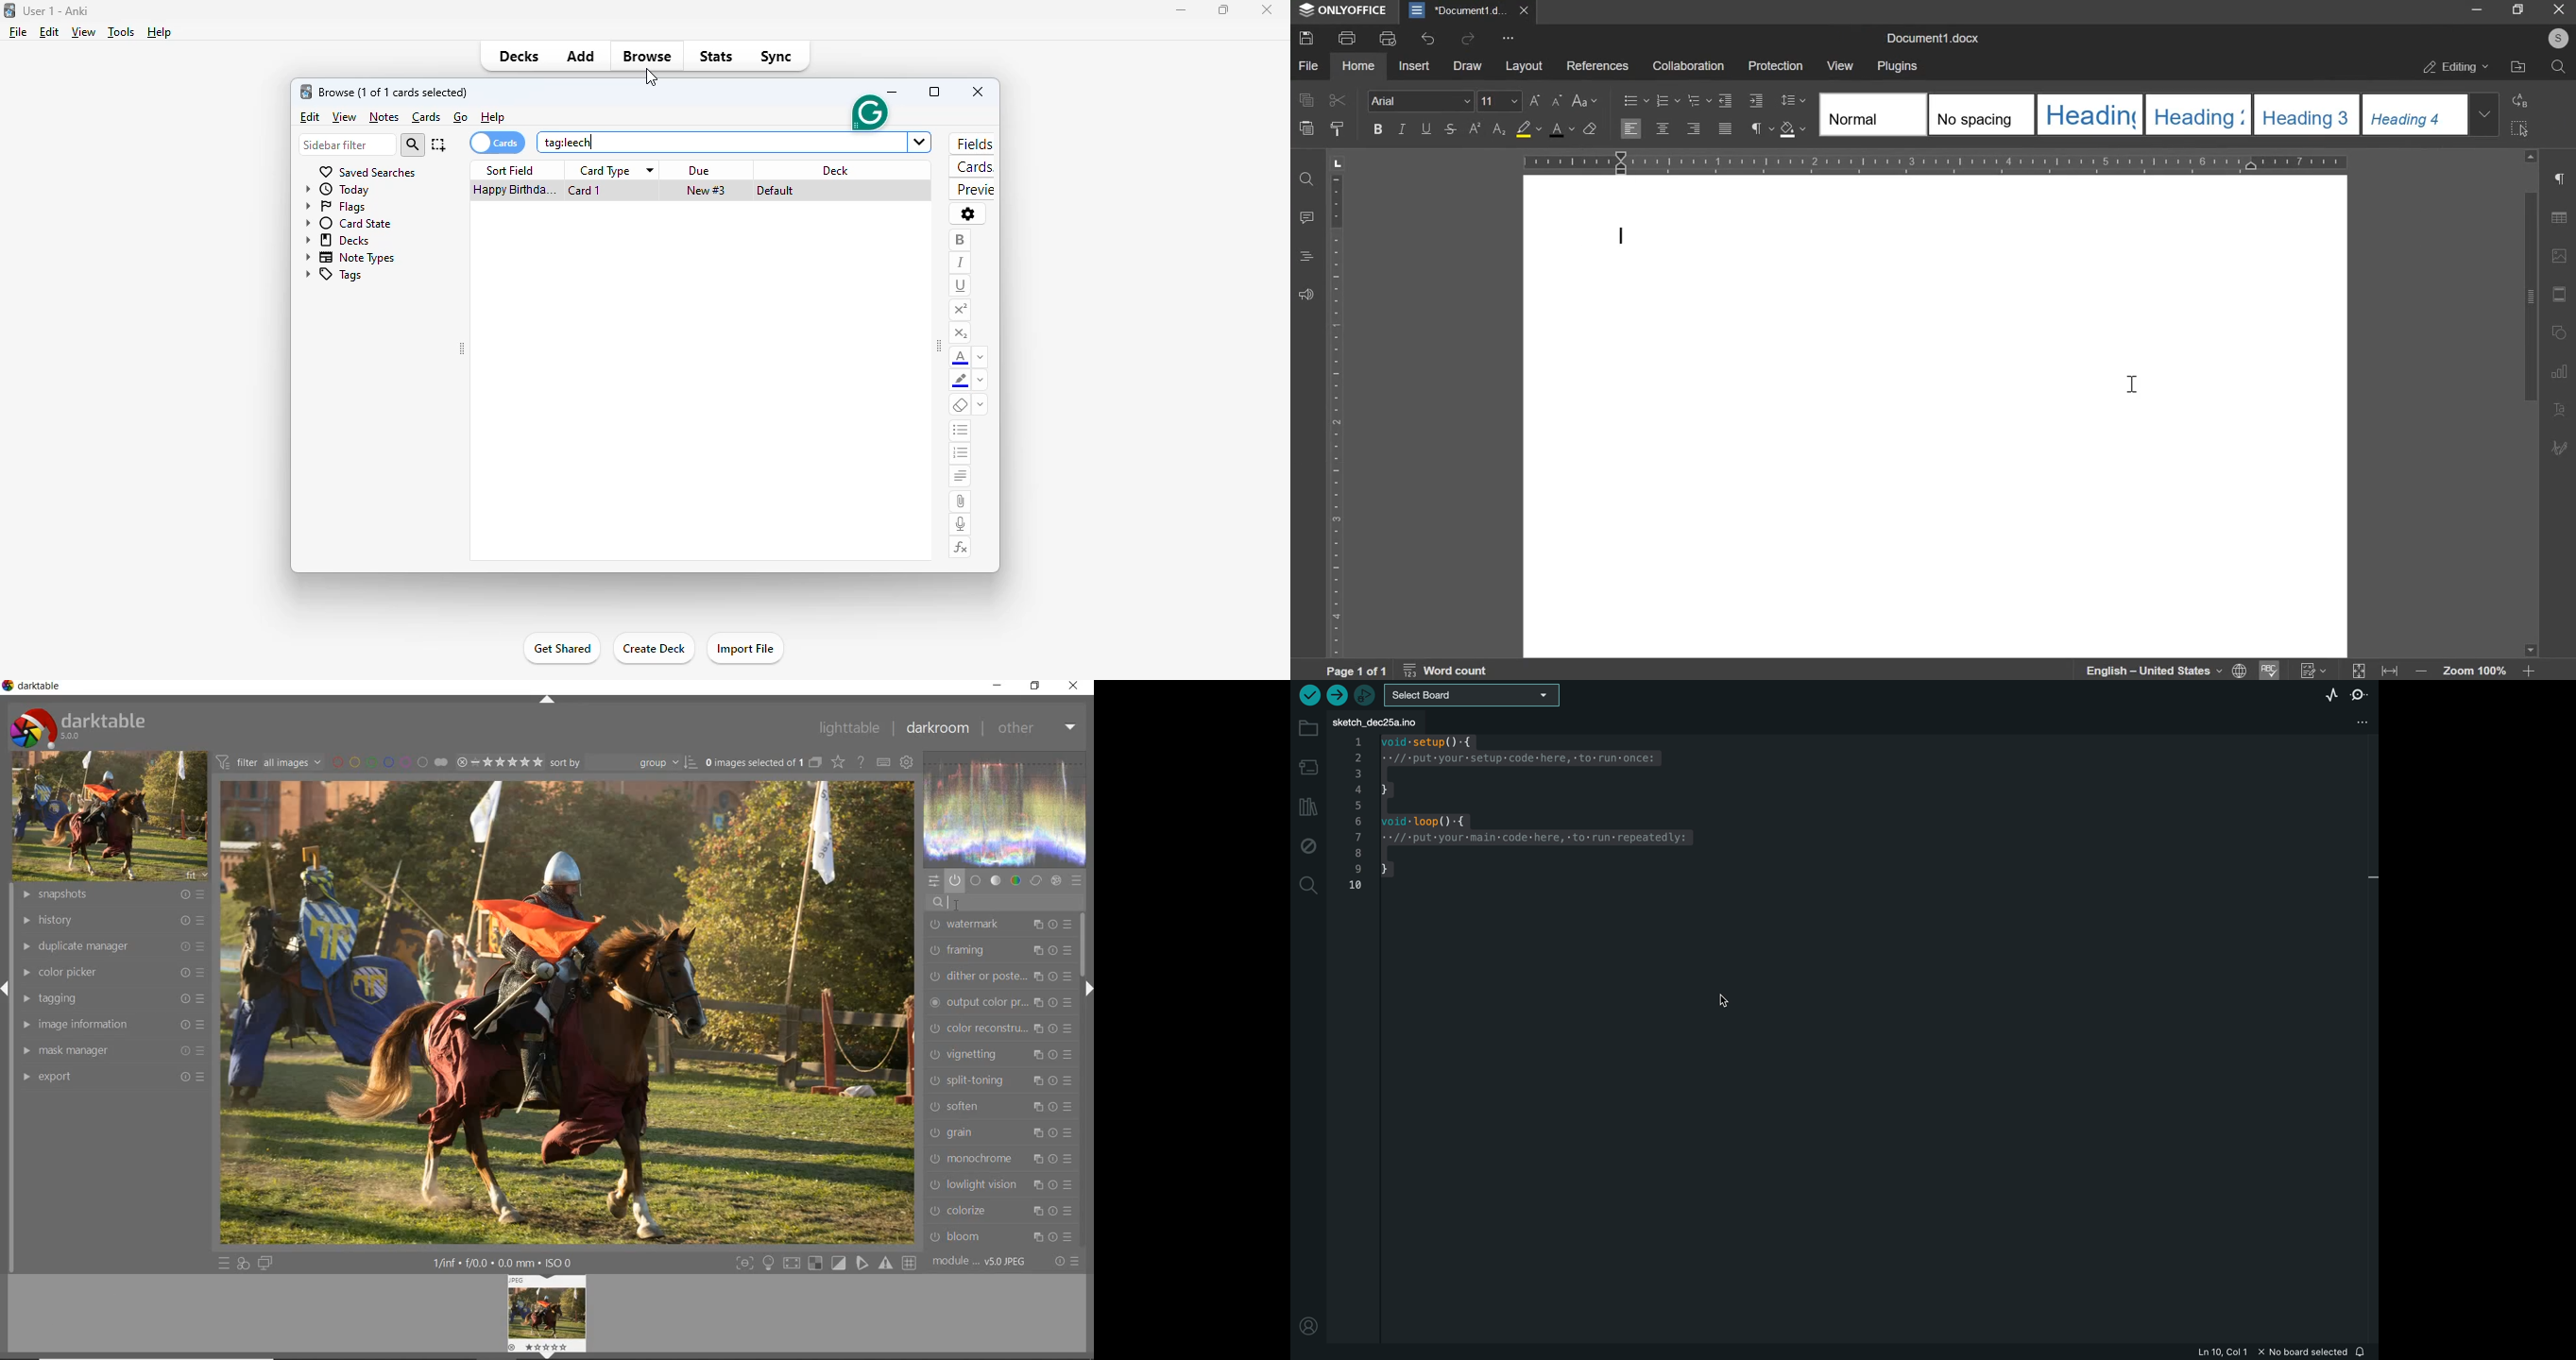 Image resolution: width=2576 pixels, height=1372 pixels. I want to click on more, so click(1511, 40).